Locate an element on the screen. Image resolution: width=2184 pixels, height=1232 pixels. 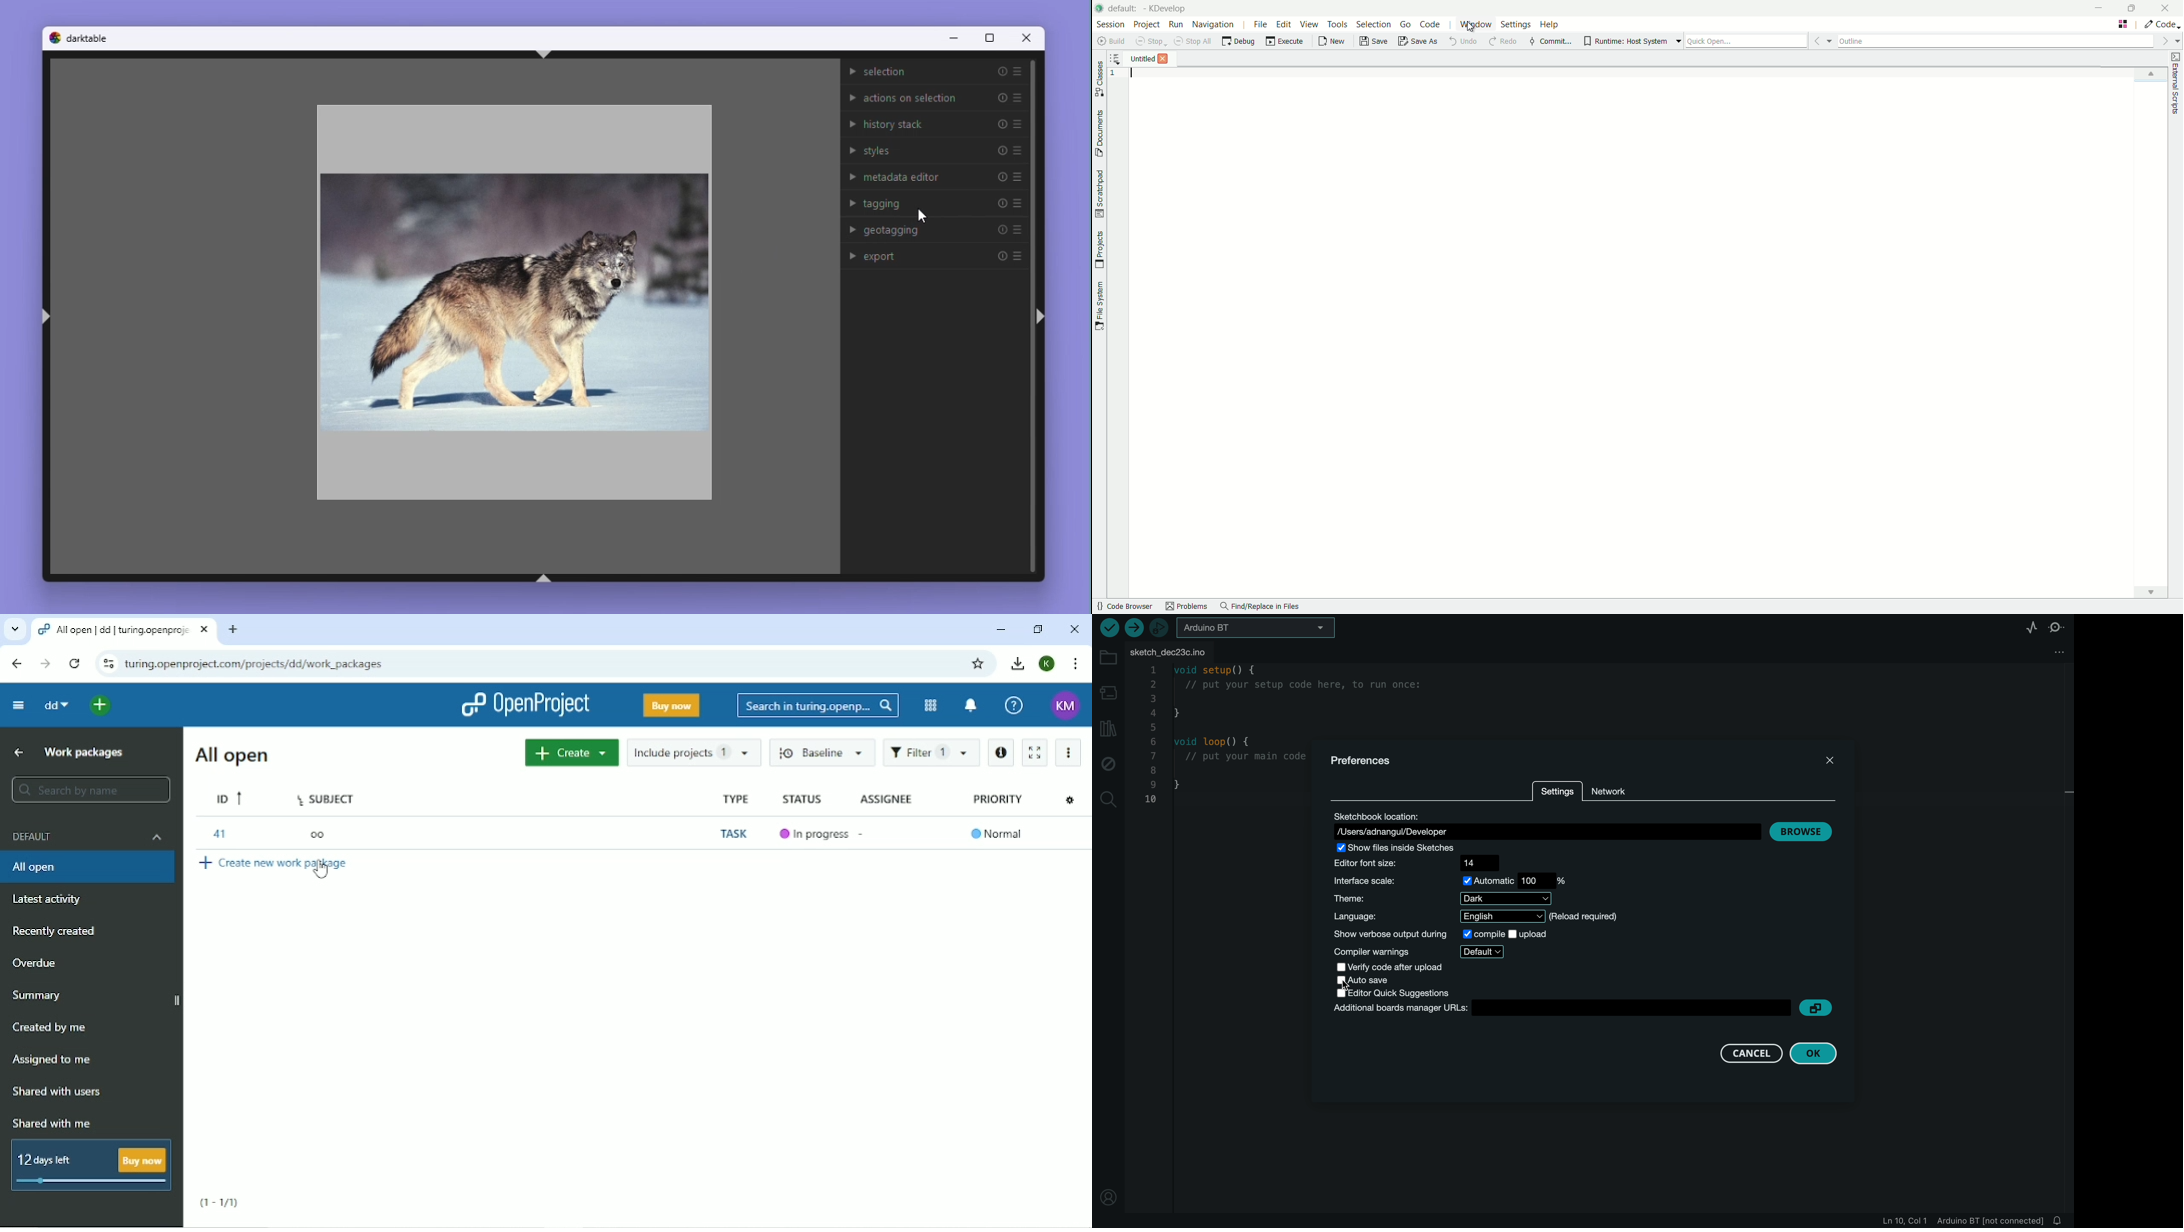
Tagging is located at coordinates (937, 202).